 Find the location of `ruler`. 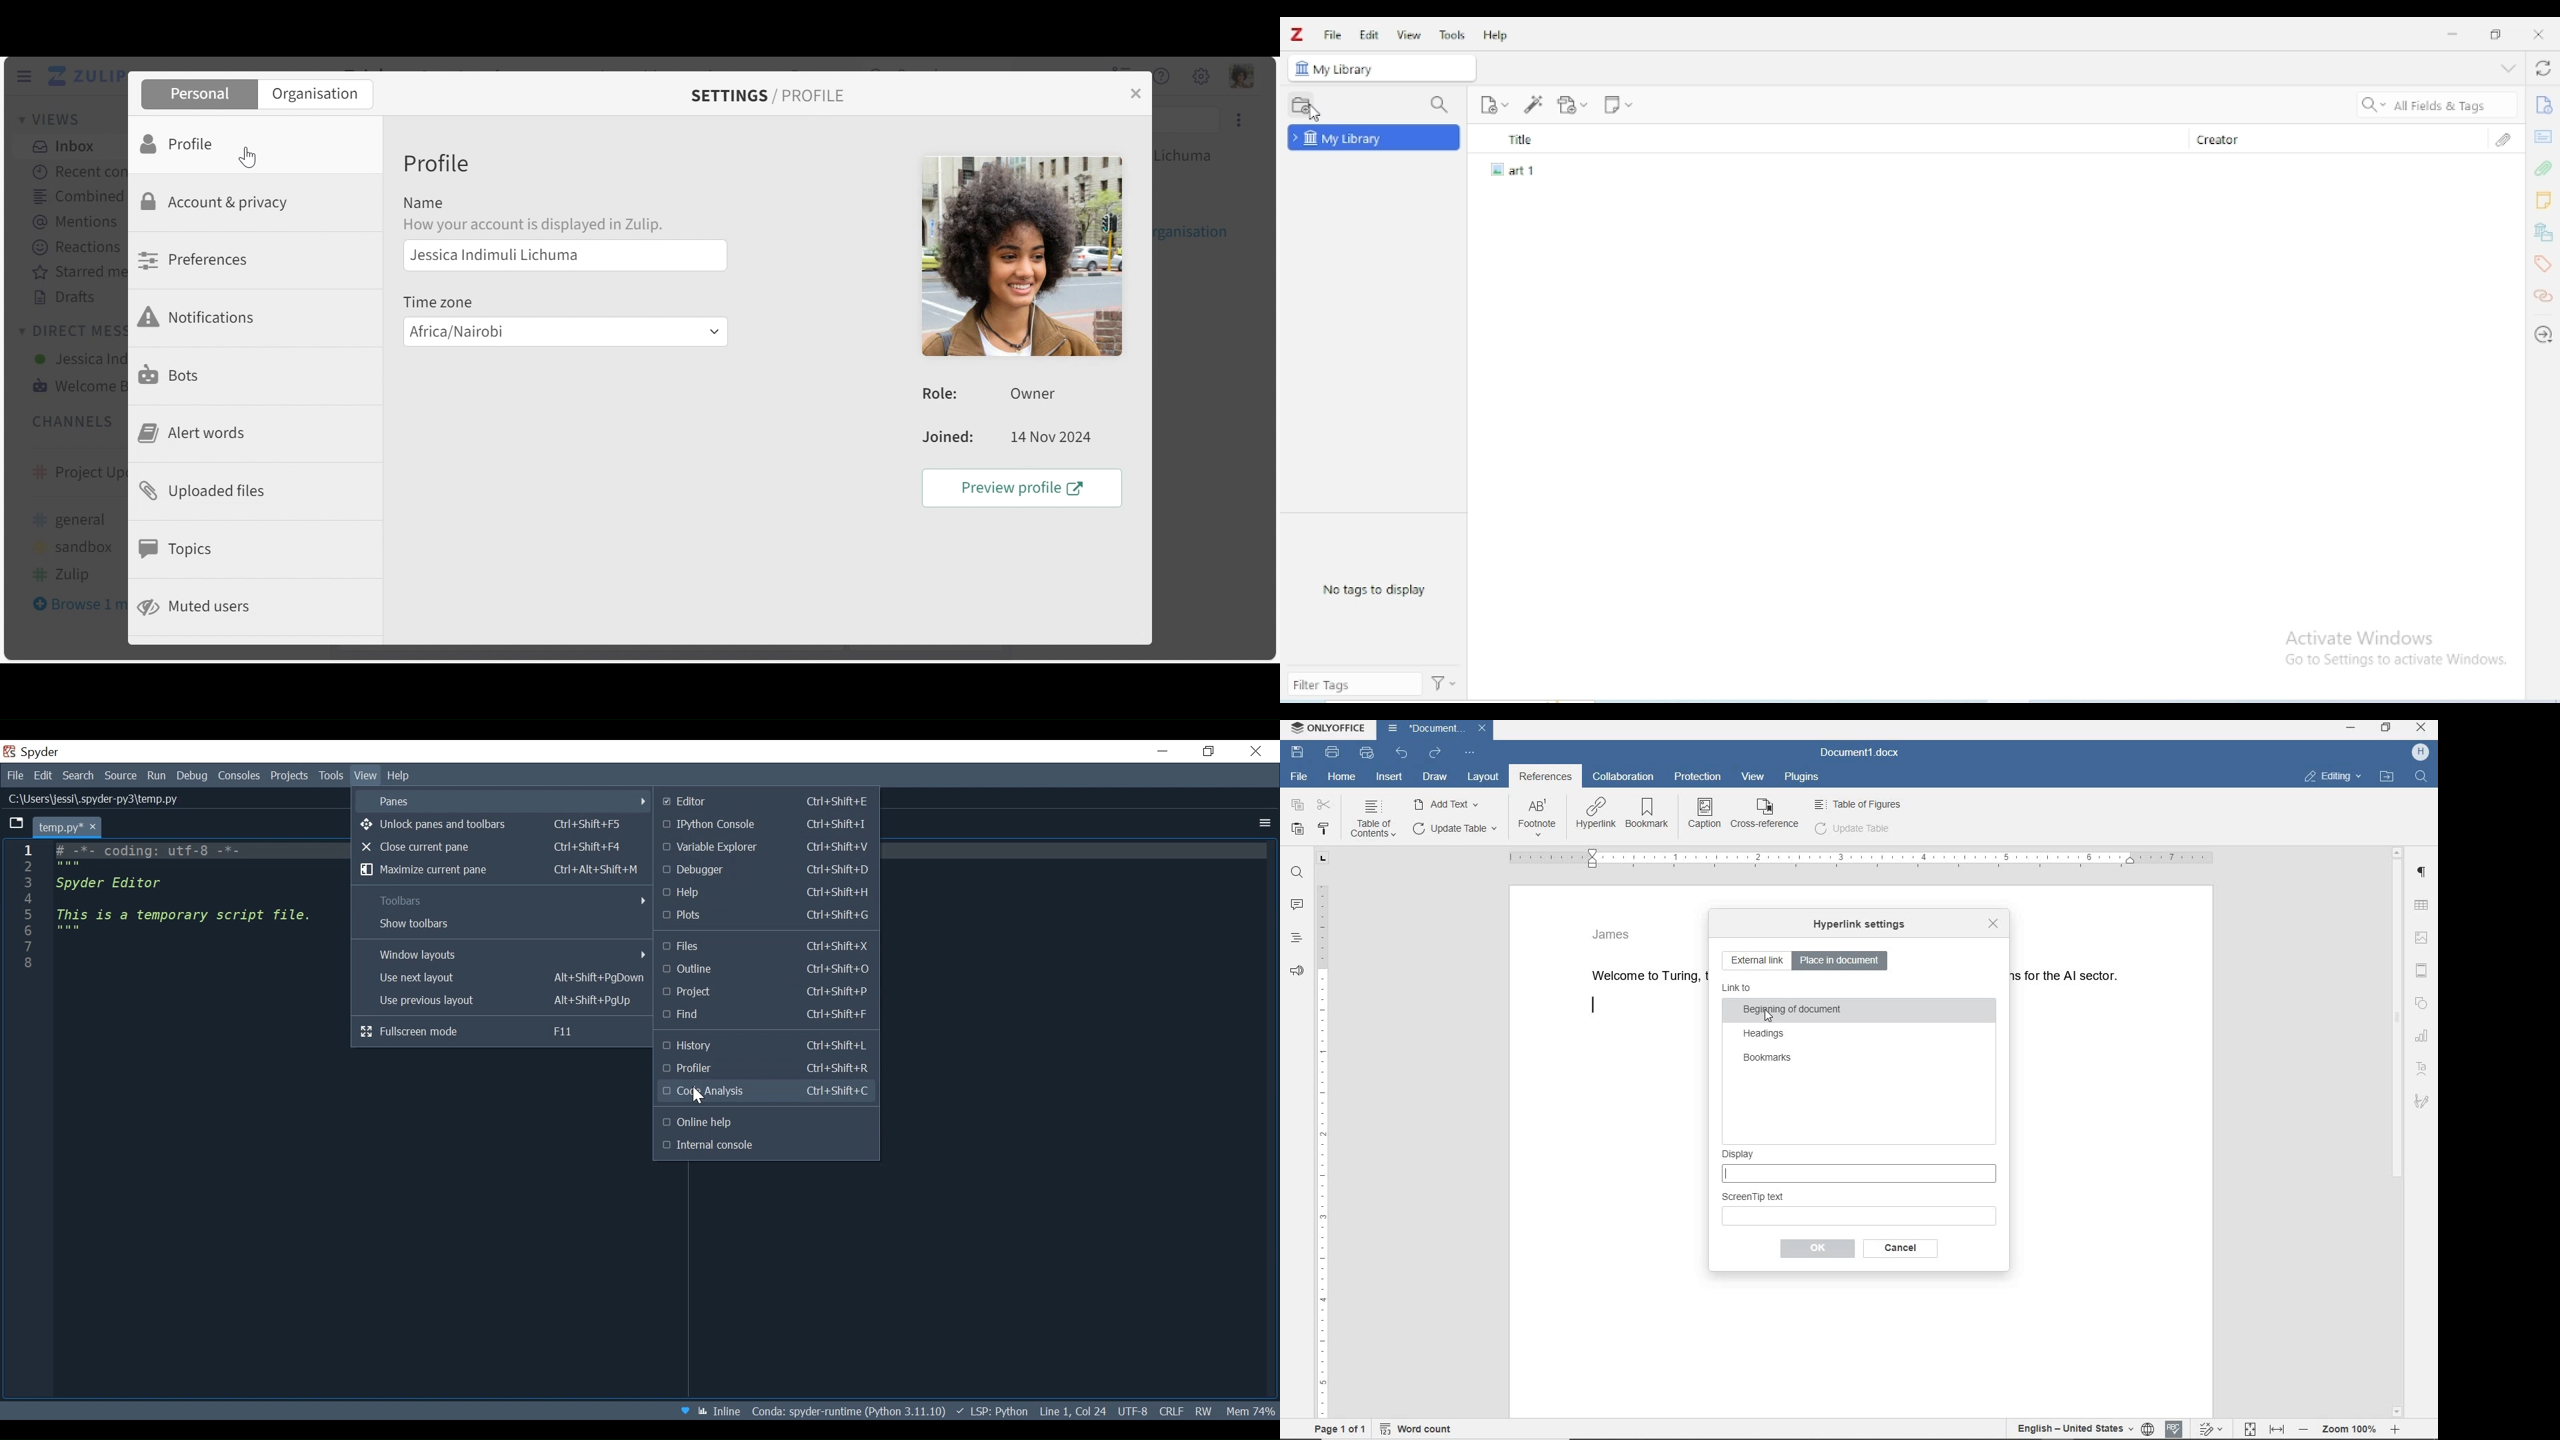

ruler is located at coordinates (1321, 1135).